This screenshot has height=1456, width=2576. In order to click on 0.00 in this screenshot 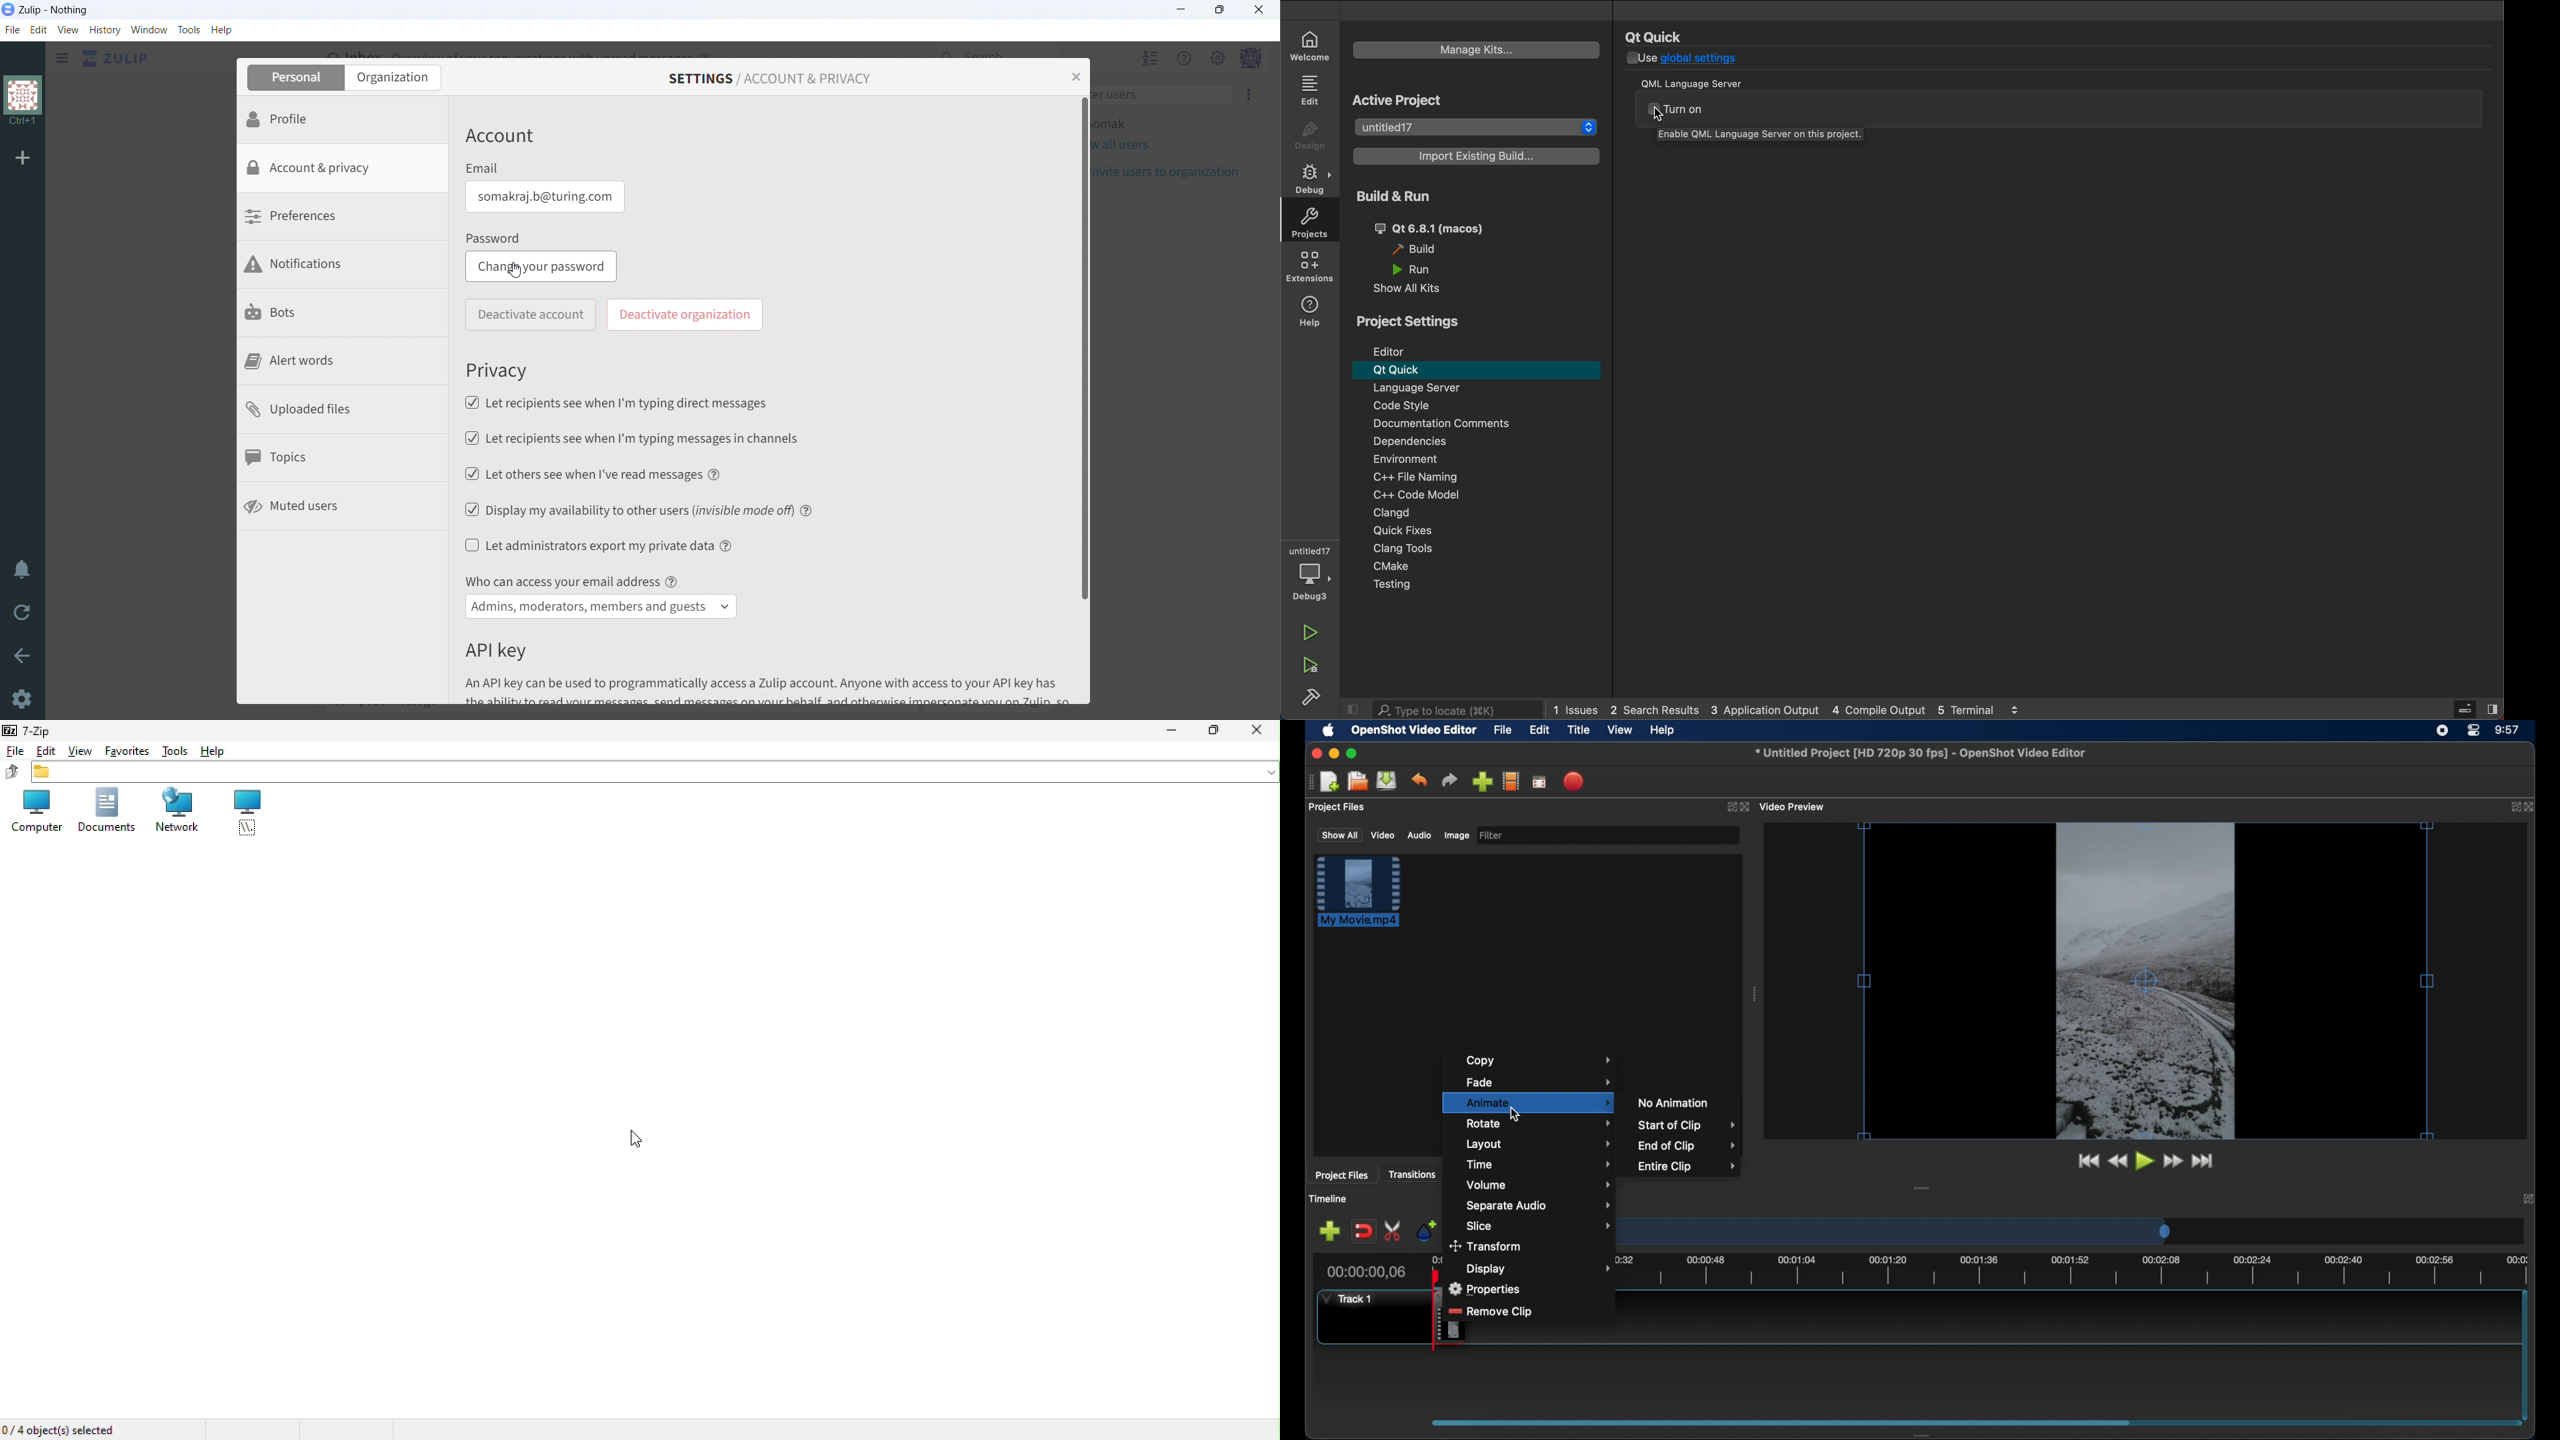, I will do `click(1438, 1261)`.